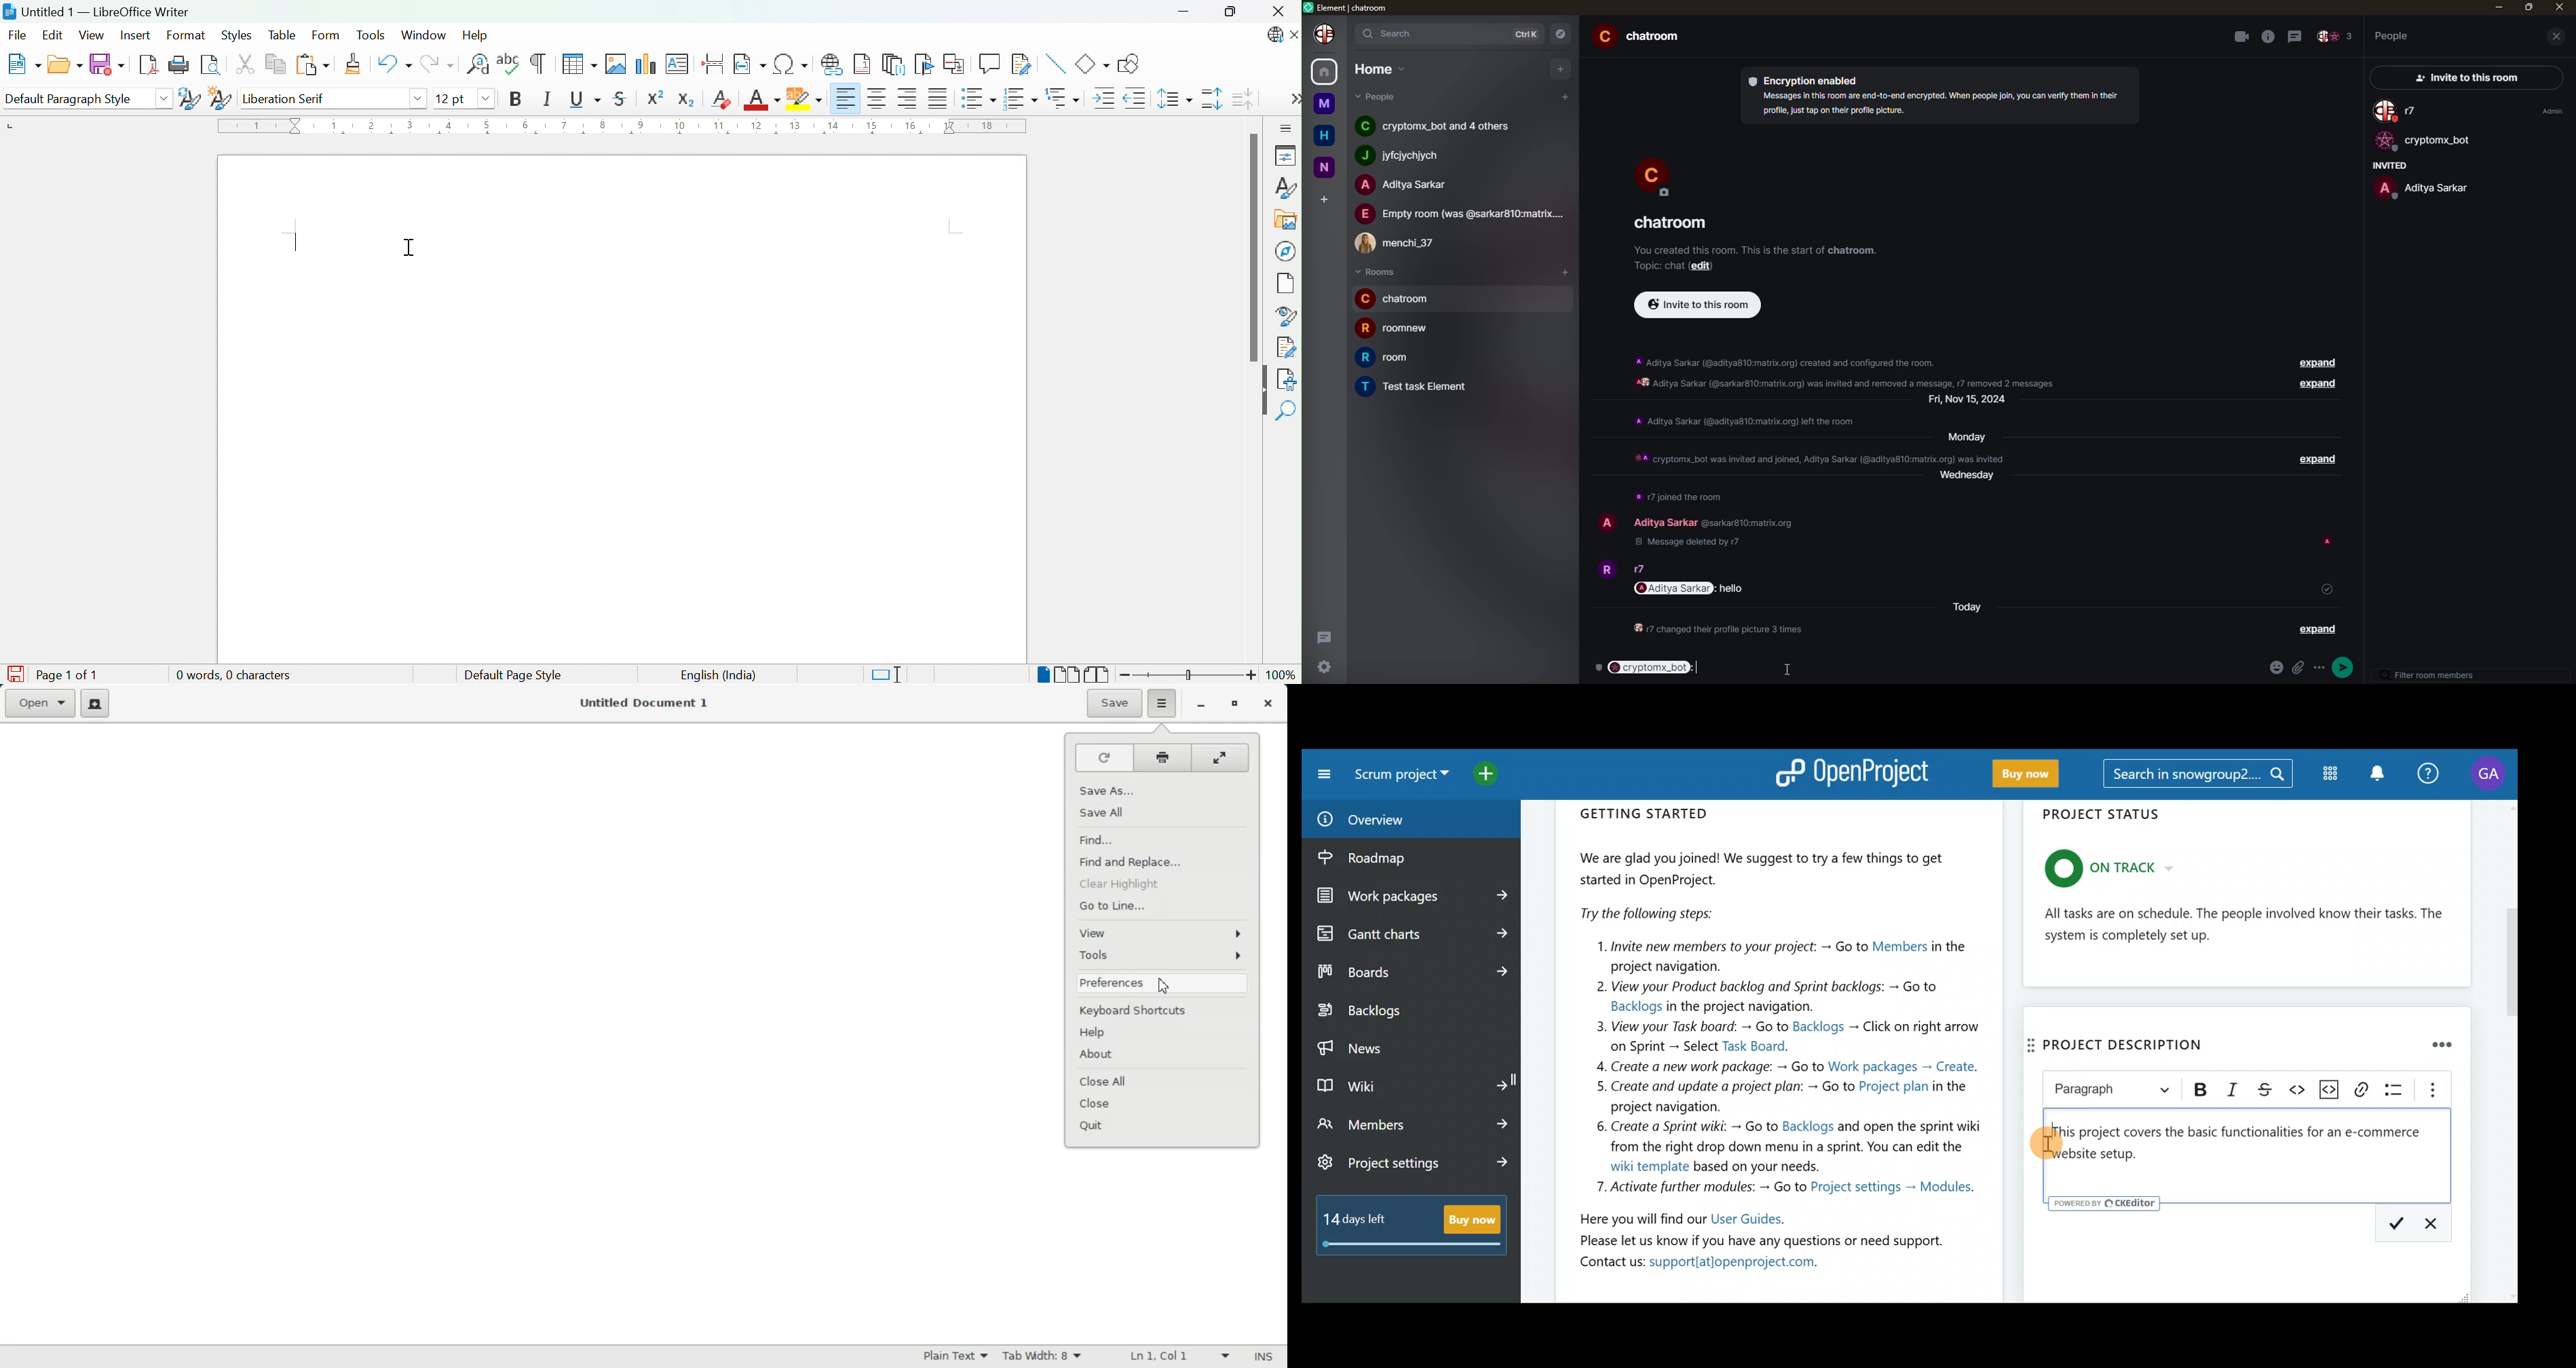  What do you see at coordinates (687, 97) in the screenshot?
I see `Subscript` at bounding box center [687, 97].